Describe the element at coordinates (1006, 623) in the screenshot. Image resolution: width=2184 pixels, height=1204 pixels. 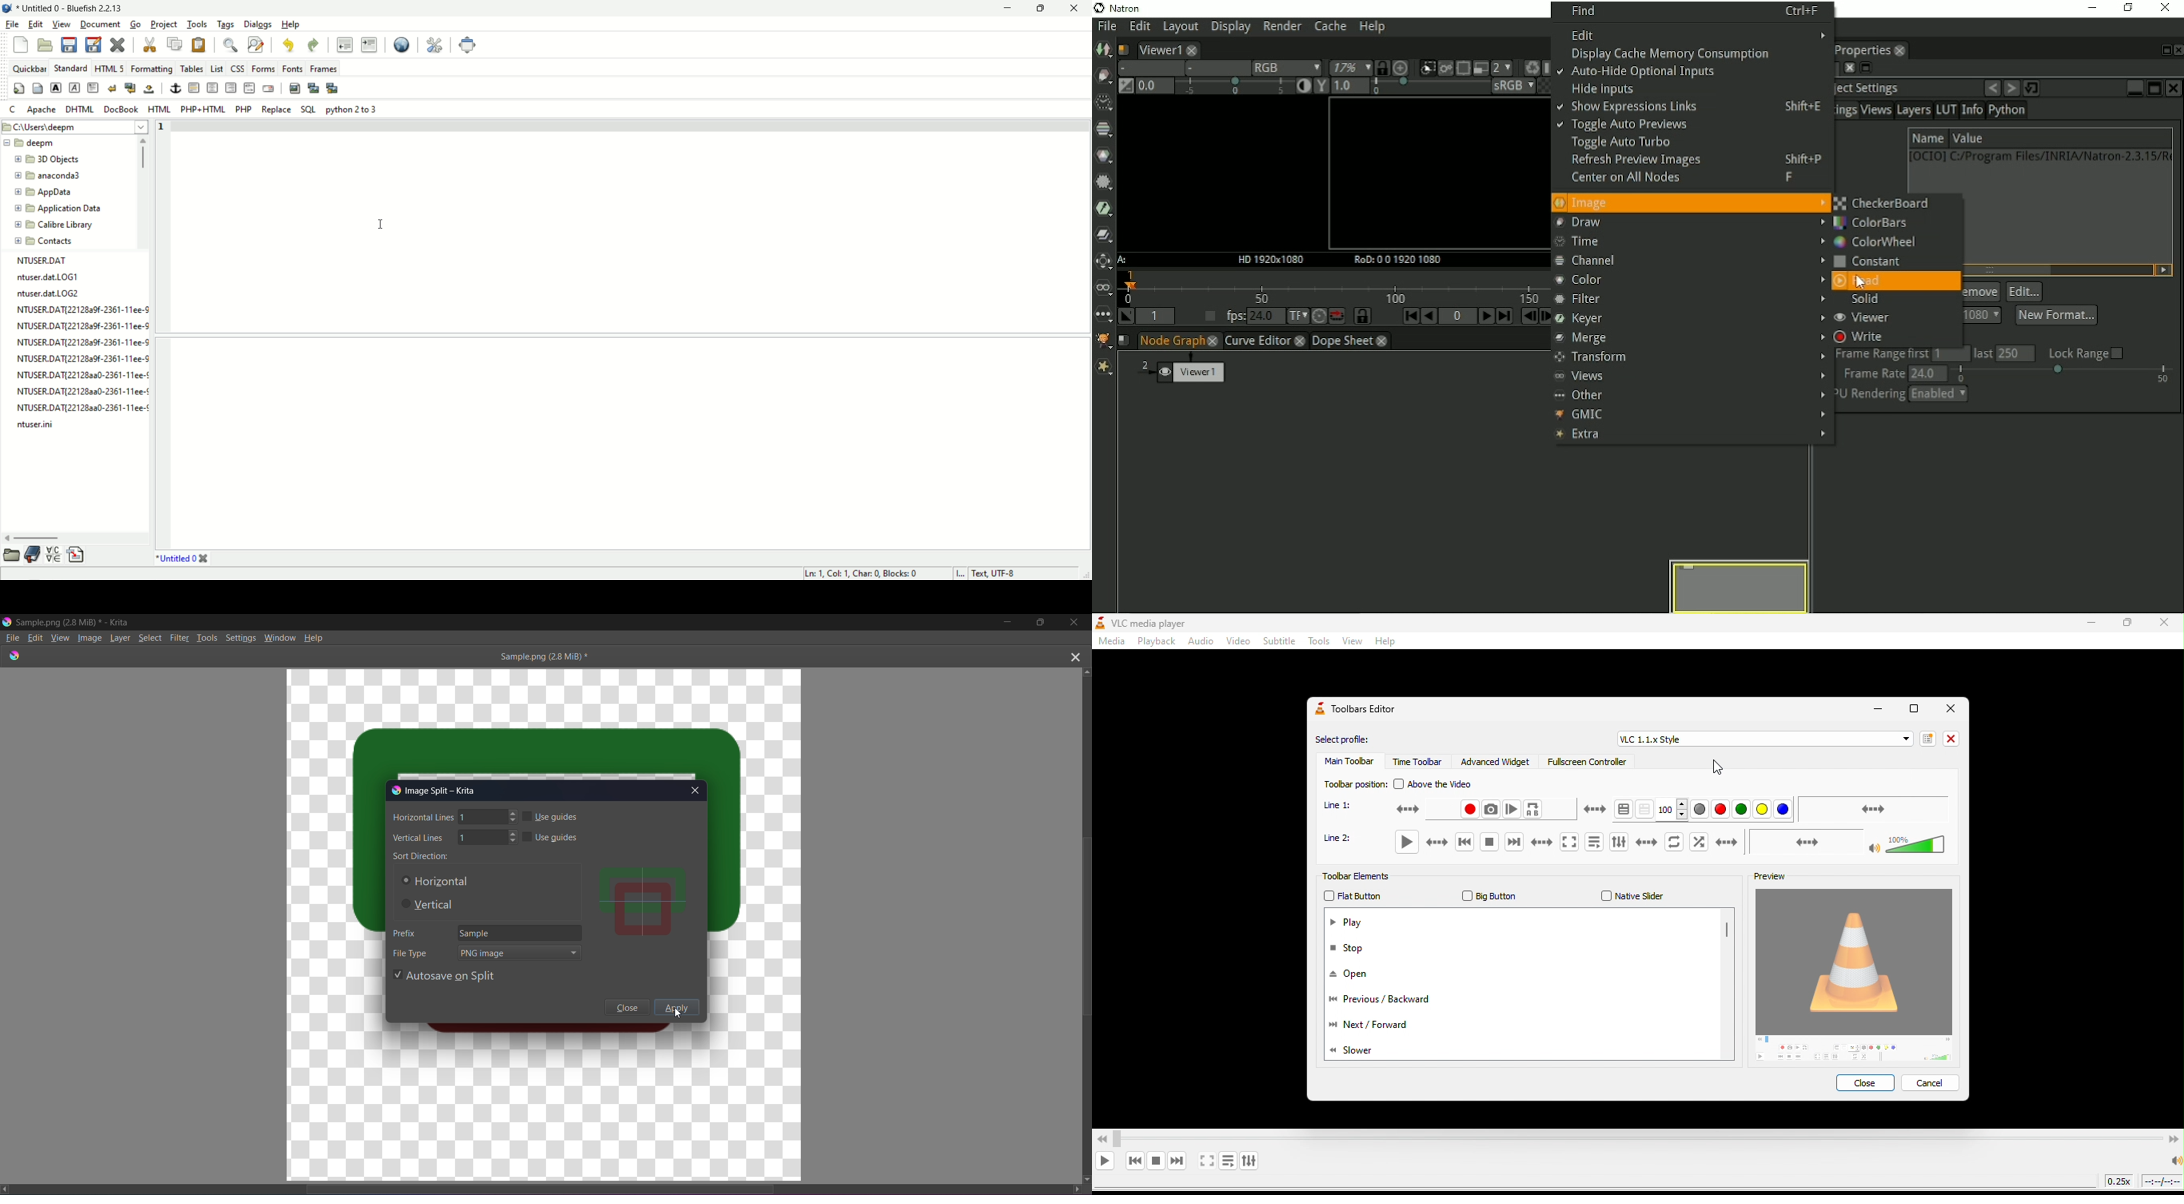
I see `MInimize` at that location.